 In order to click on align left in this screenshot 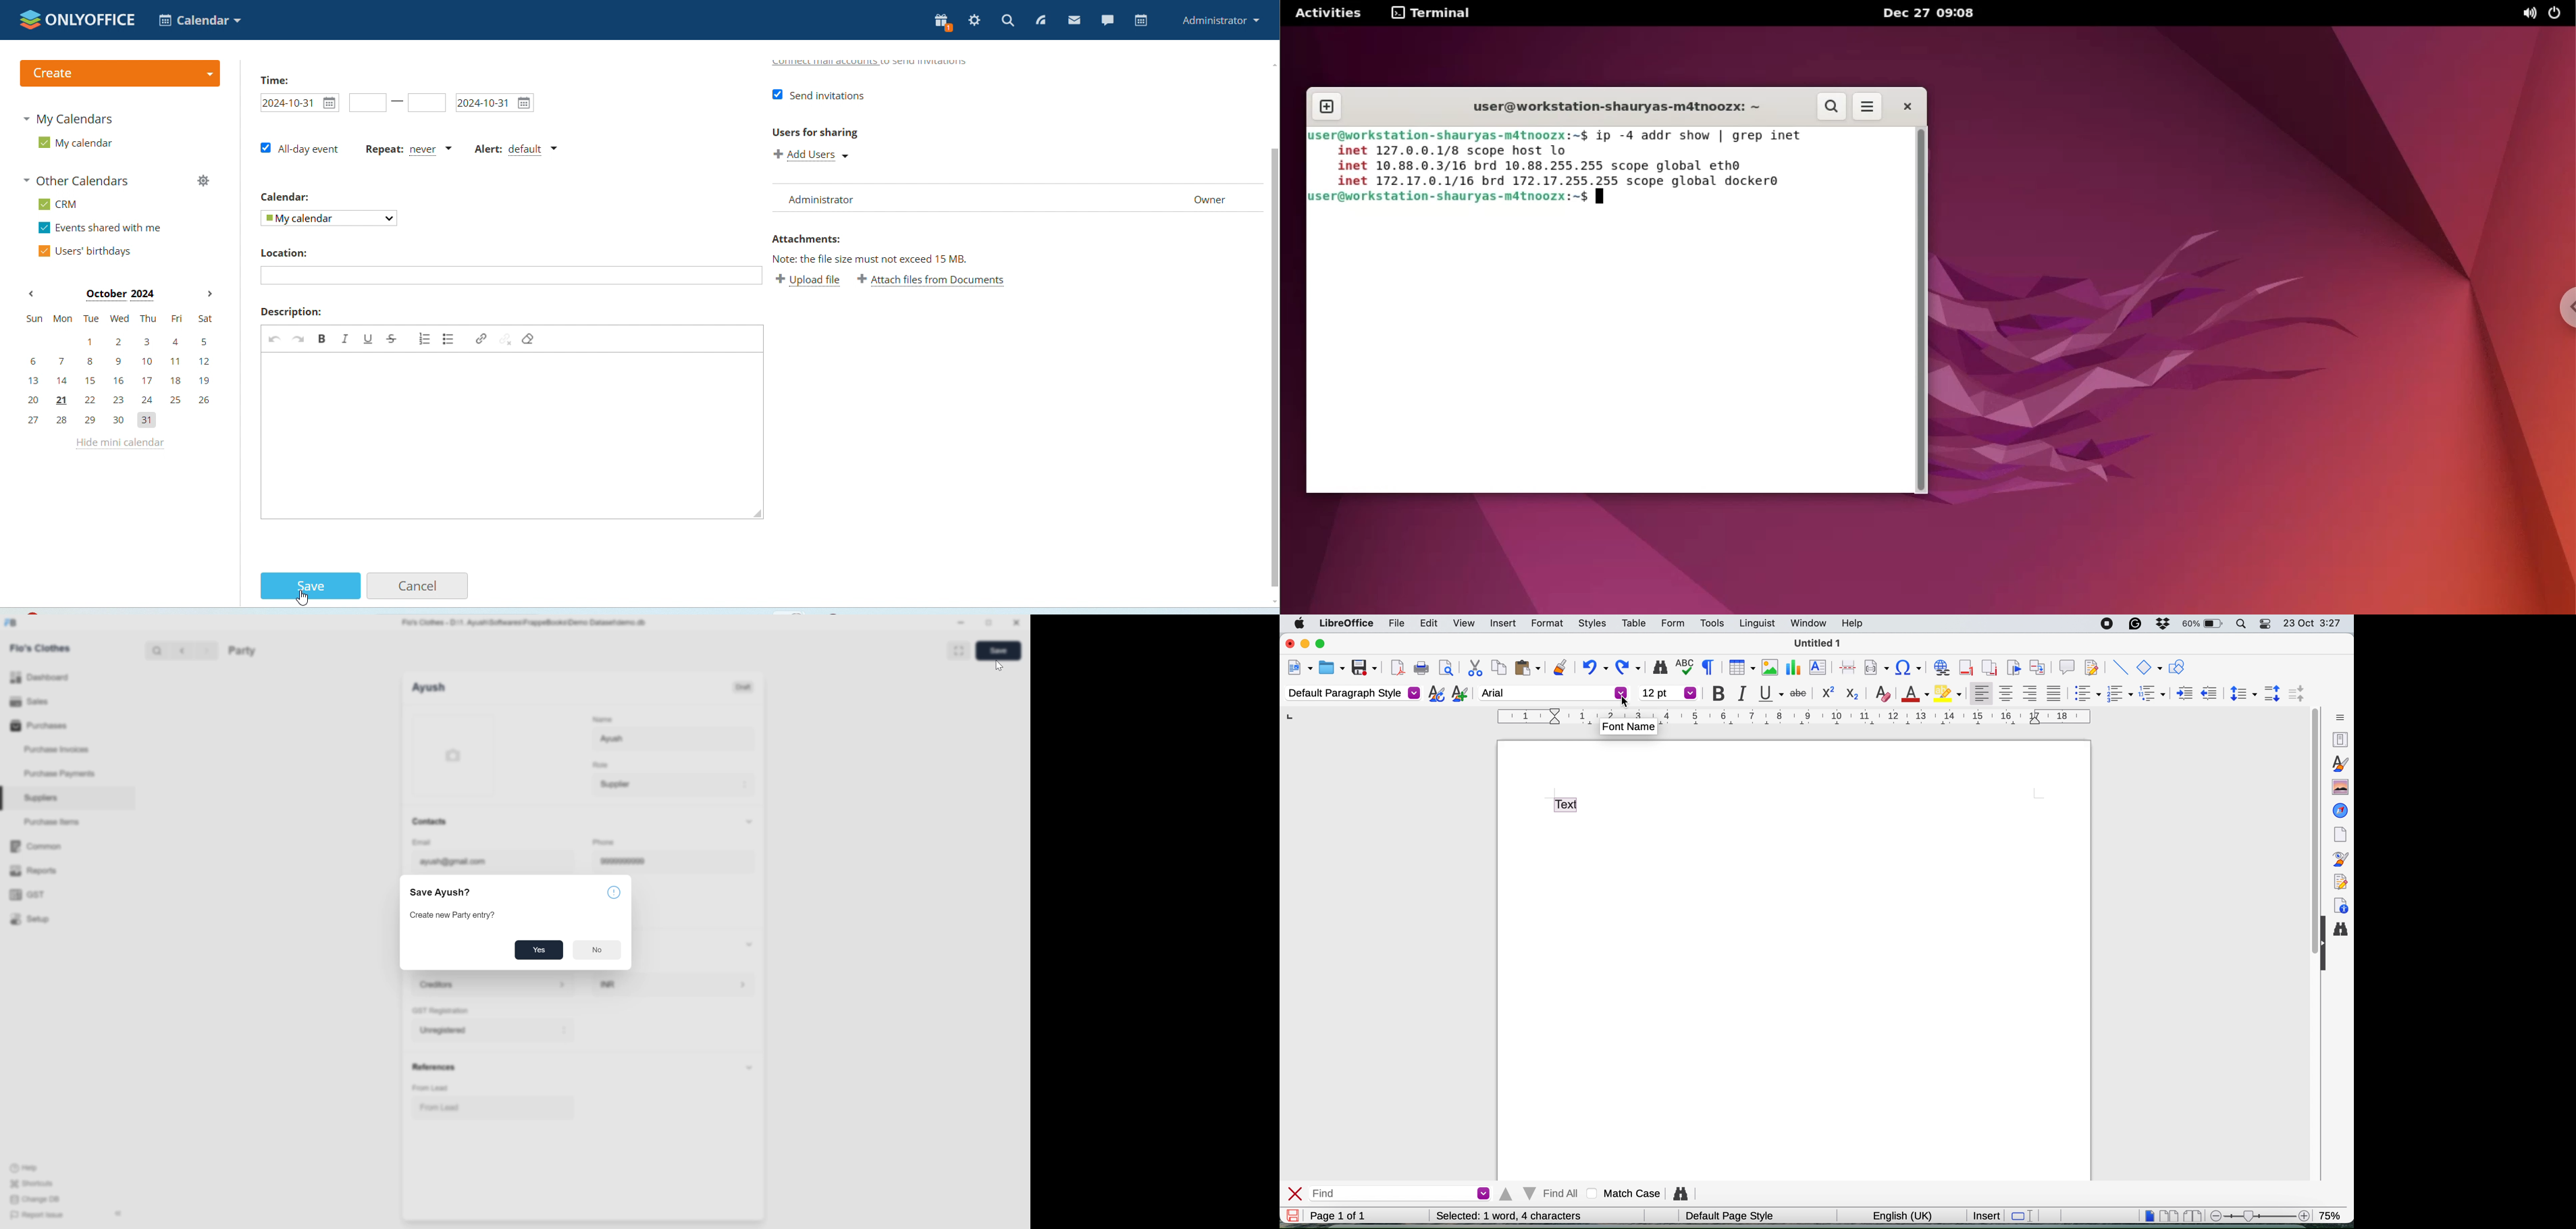, I will do `click(1979, 694)`.